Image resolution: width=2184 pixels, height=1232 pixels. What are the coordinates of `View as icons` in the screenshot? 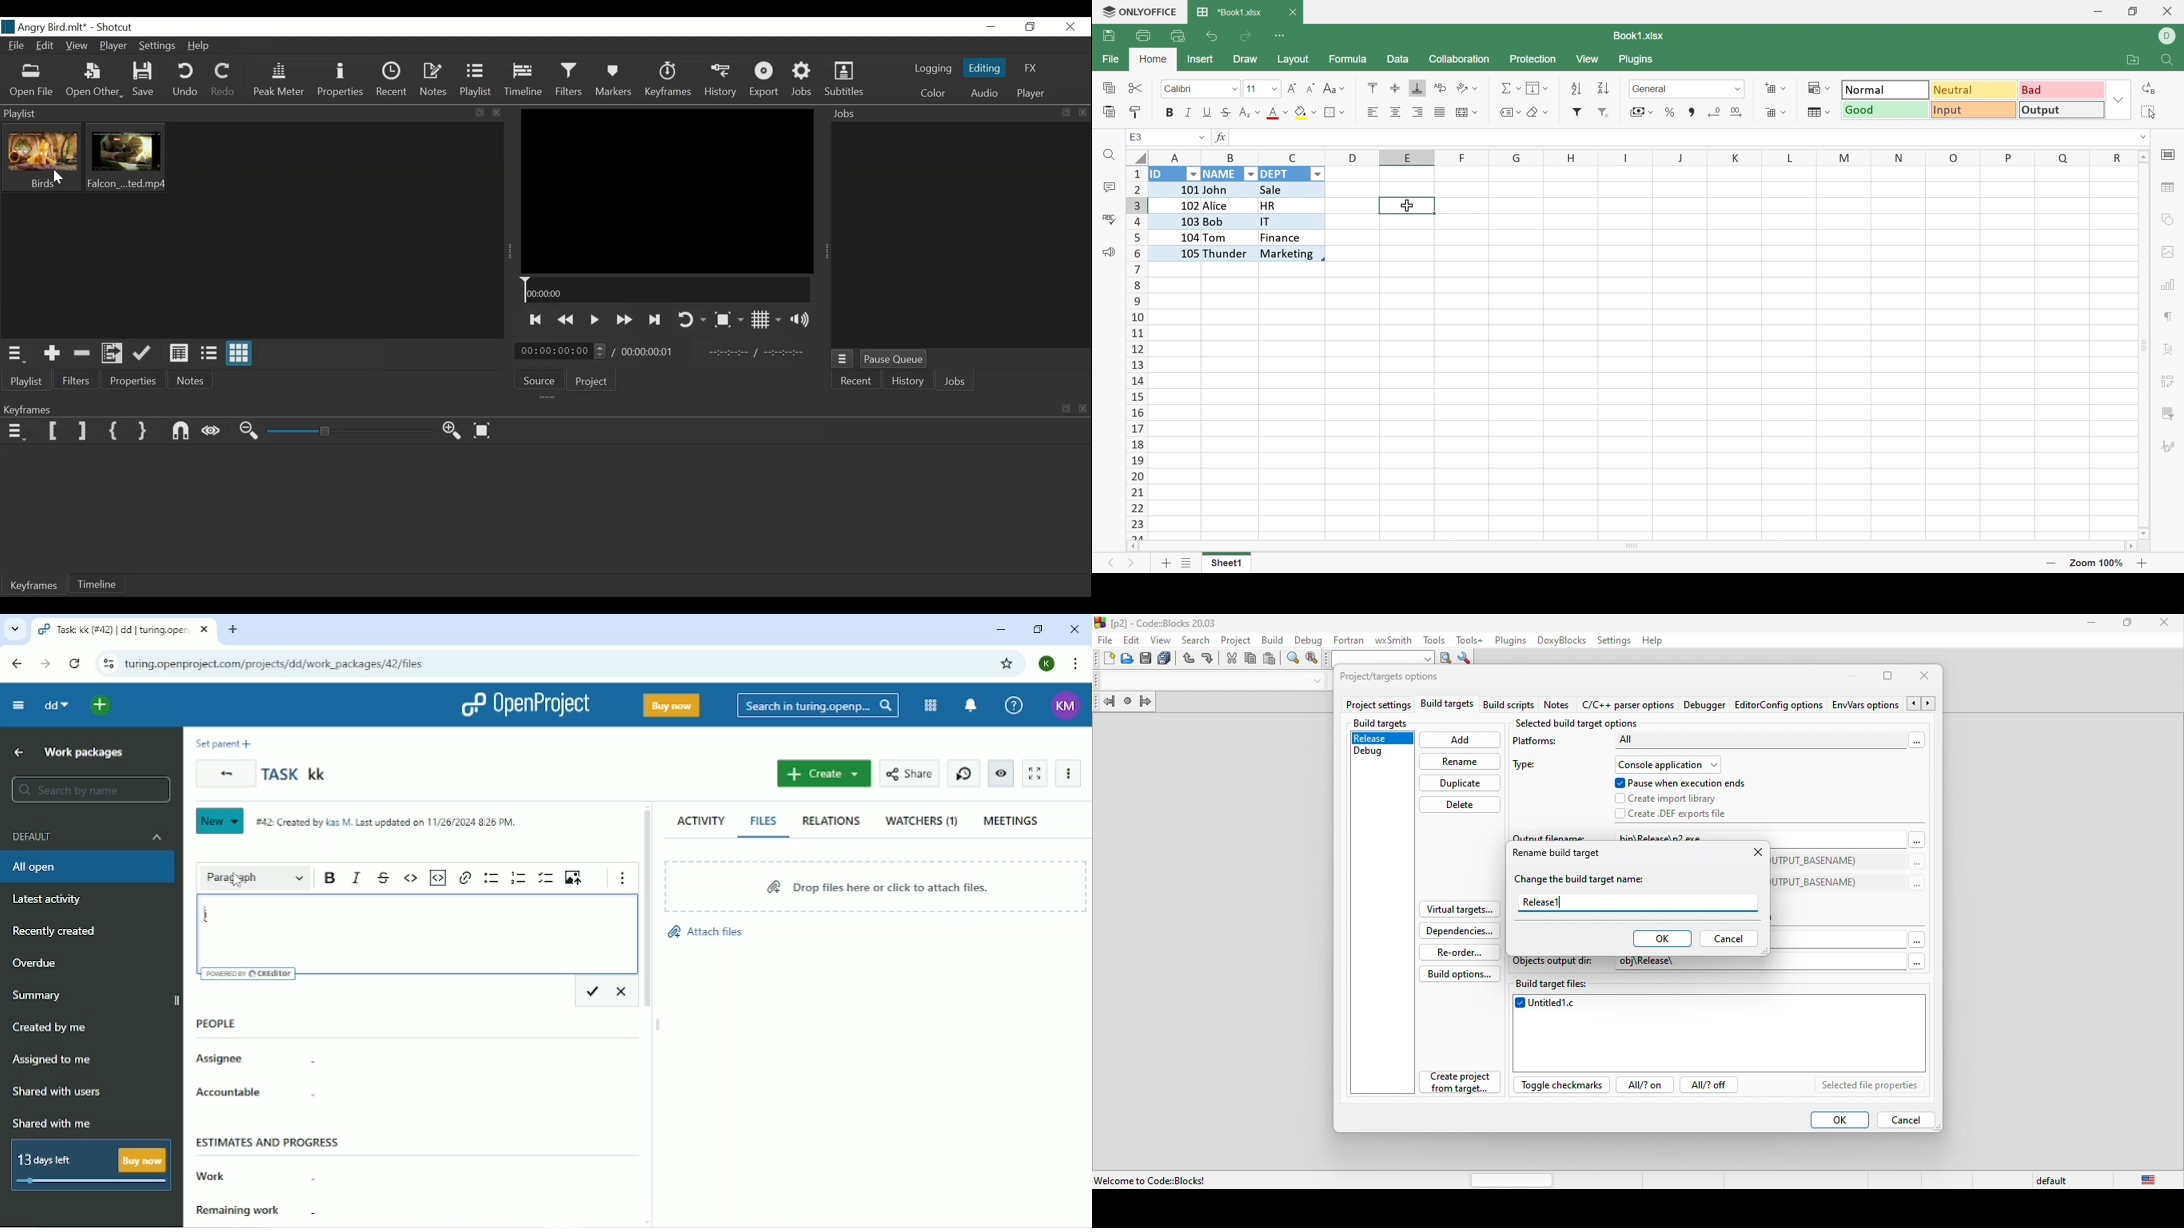 It's located at (239, 354).